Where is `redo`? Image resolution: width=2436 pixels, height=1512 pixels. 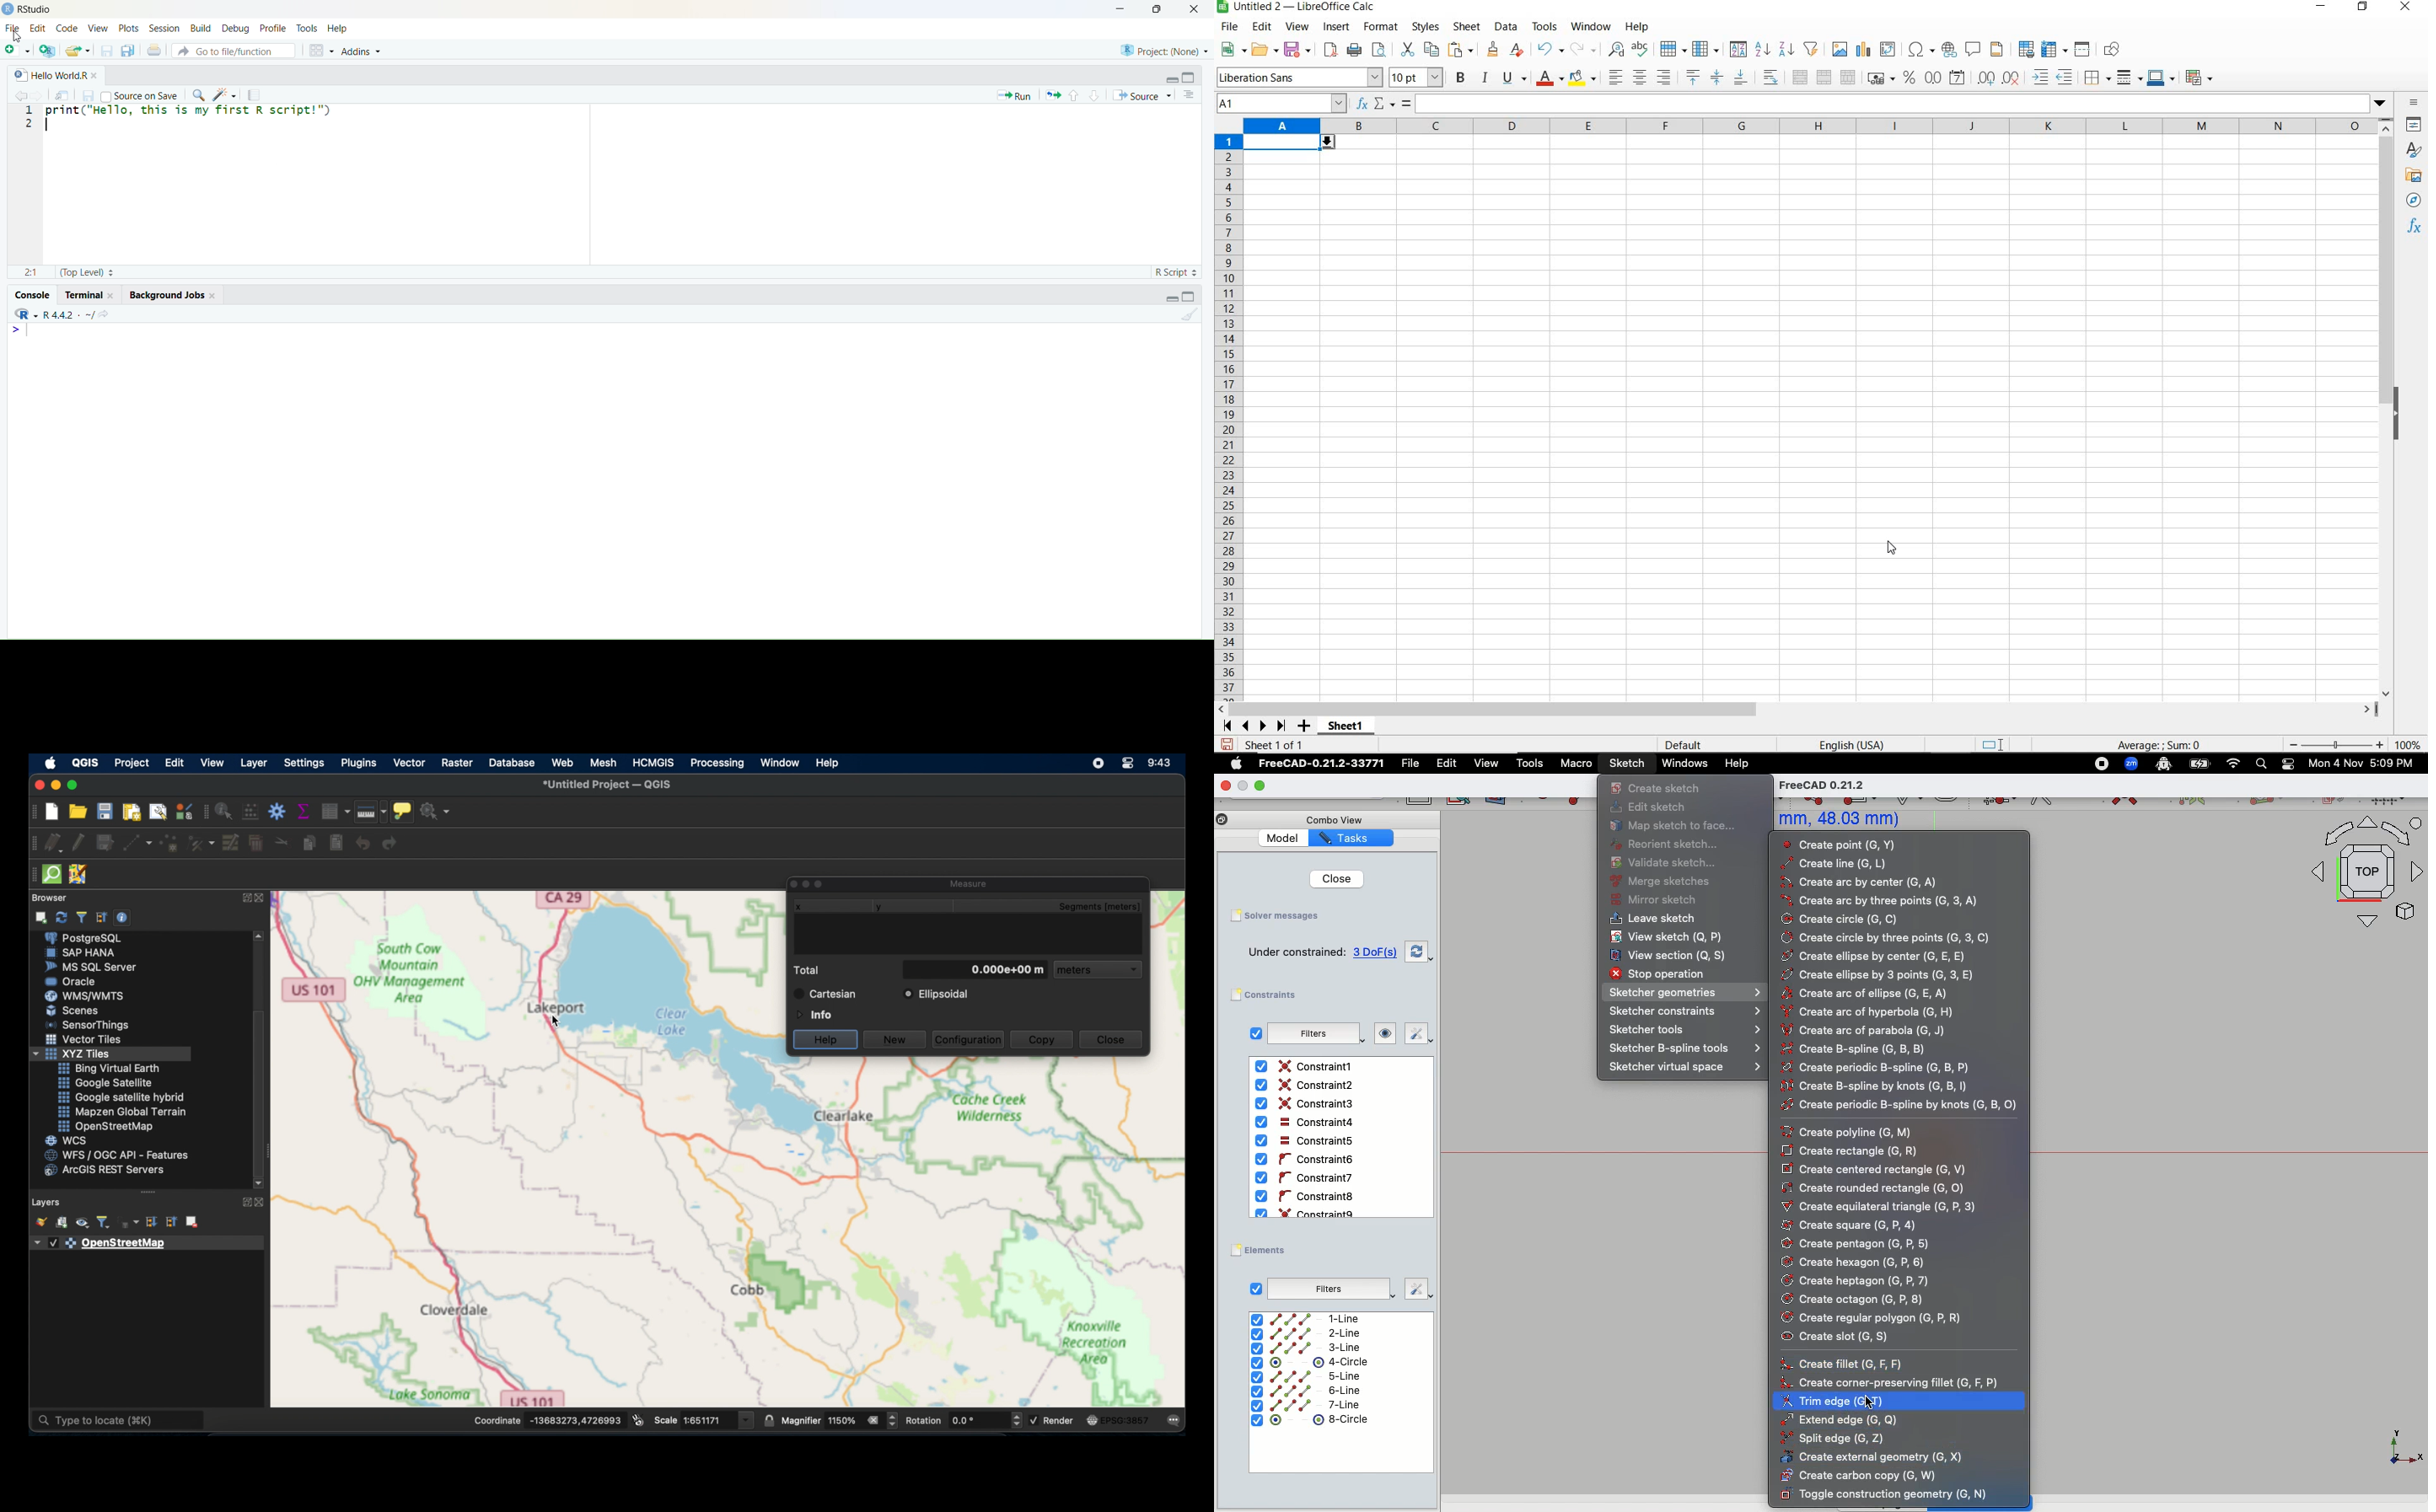 redo is located at coordinates (1583, 50).